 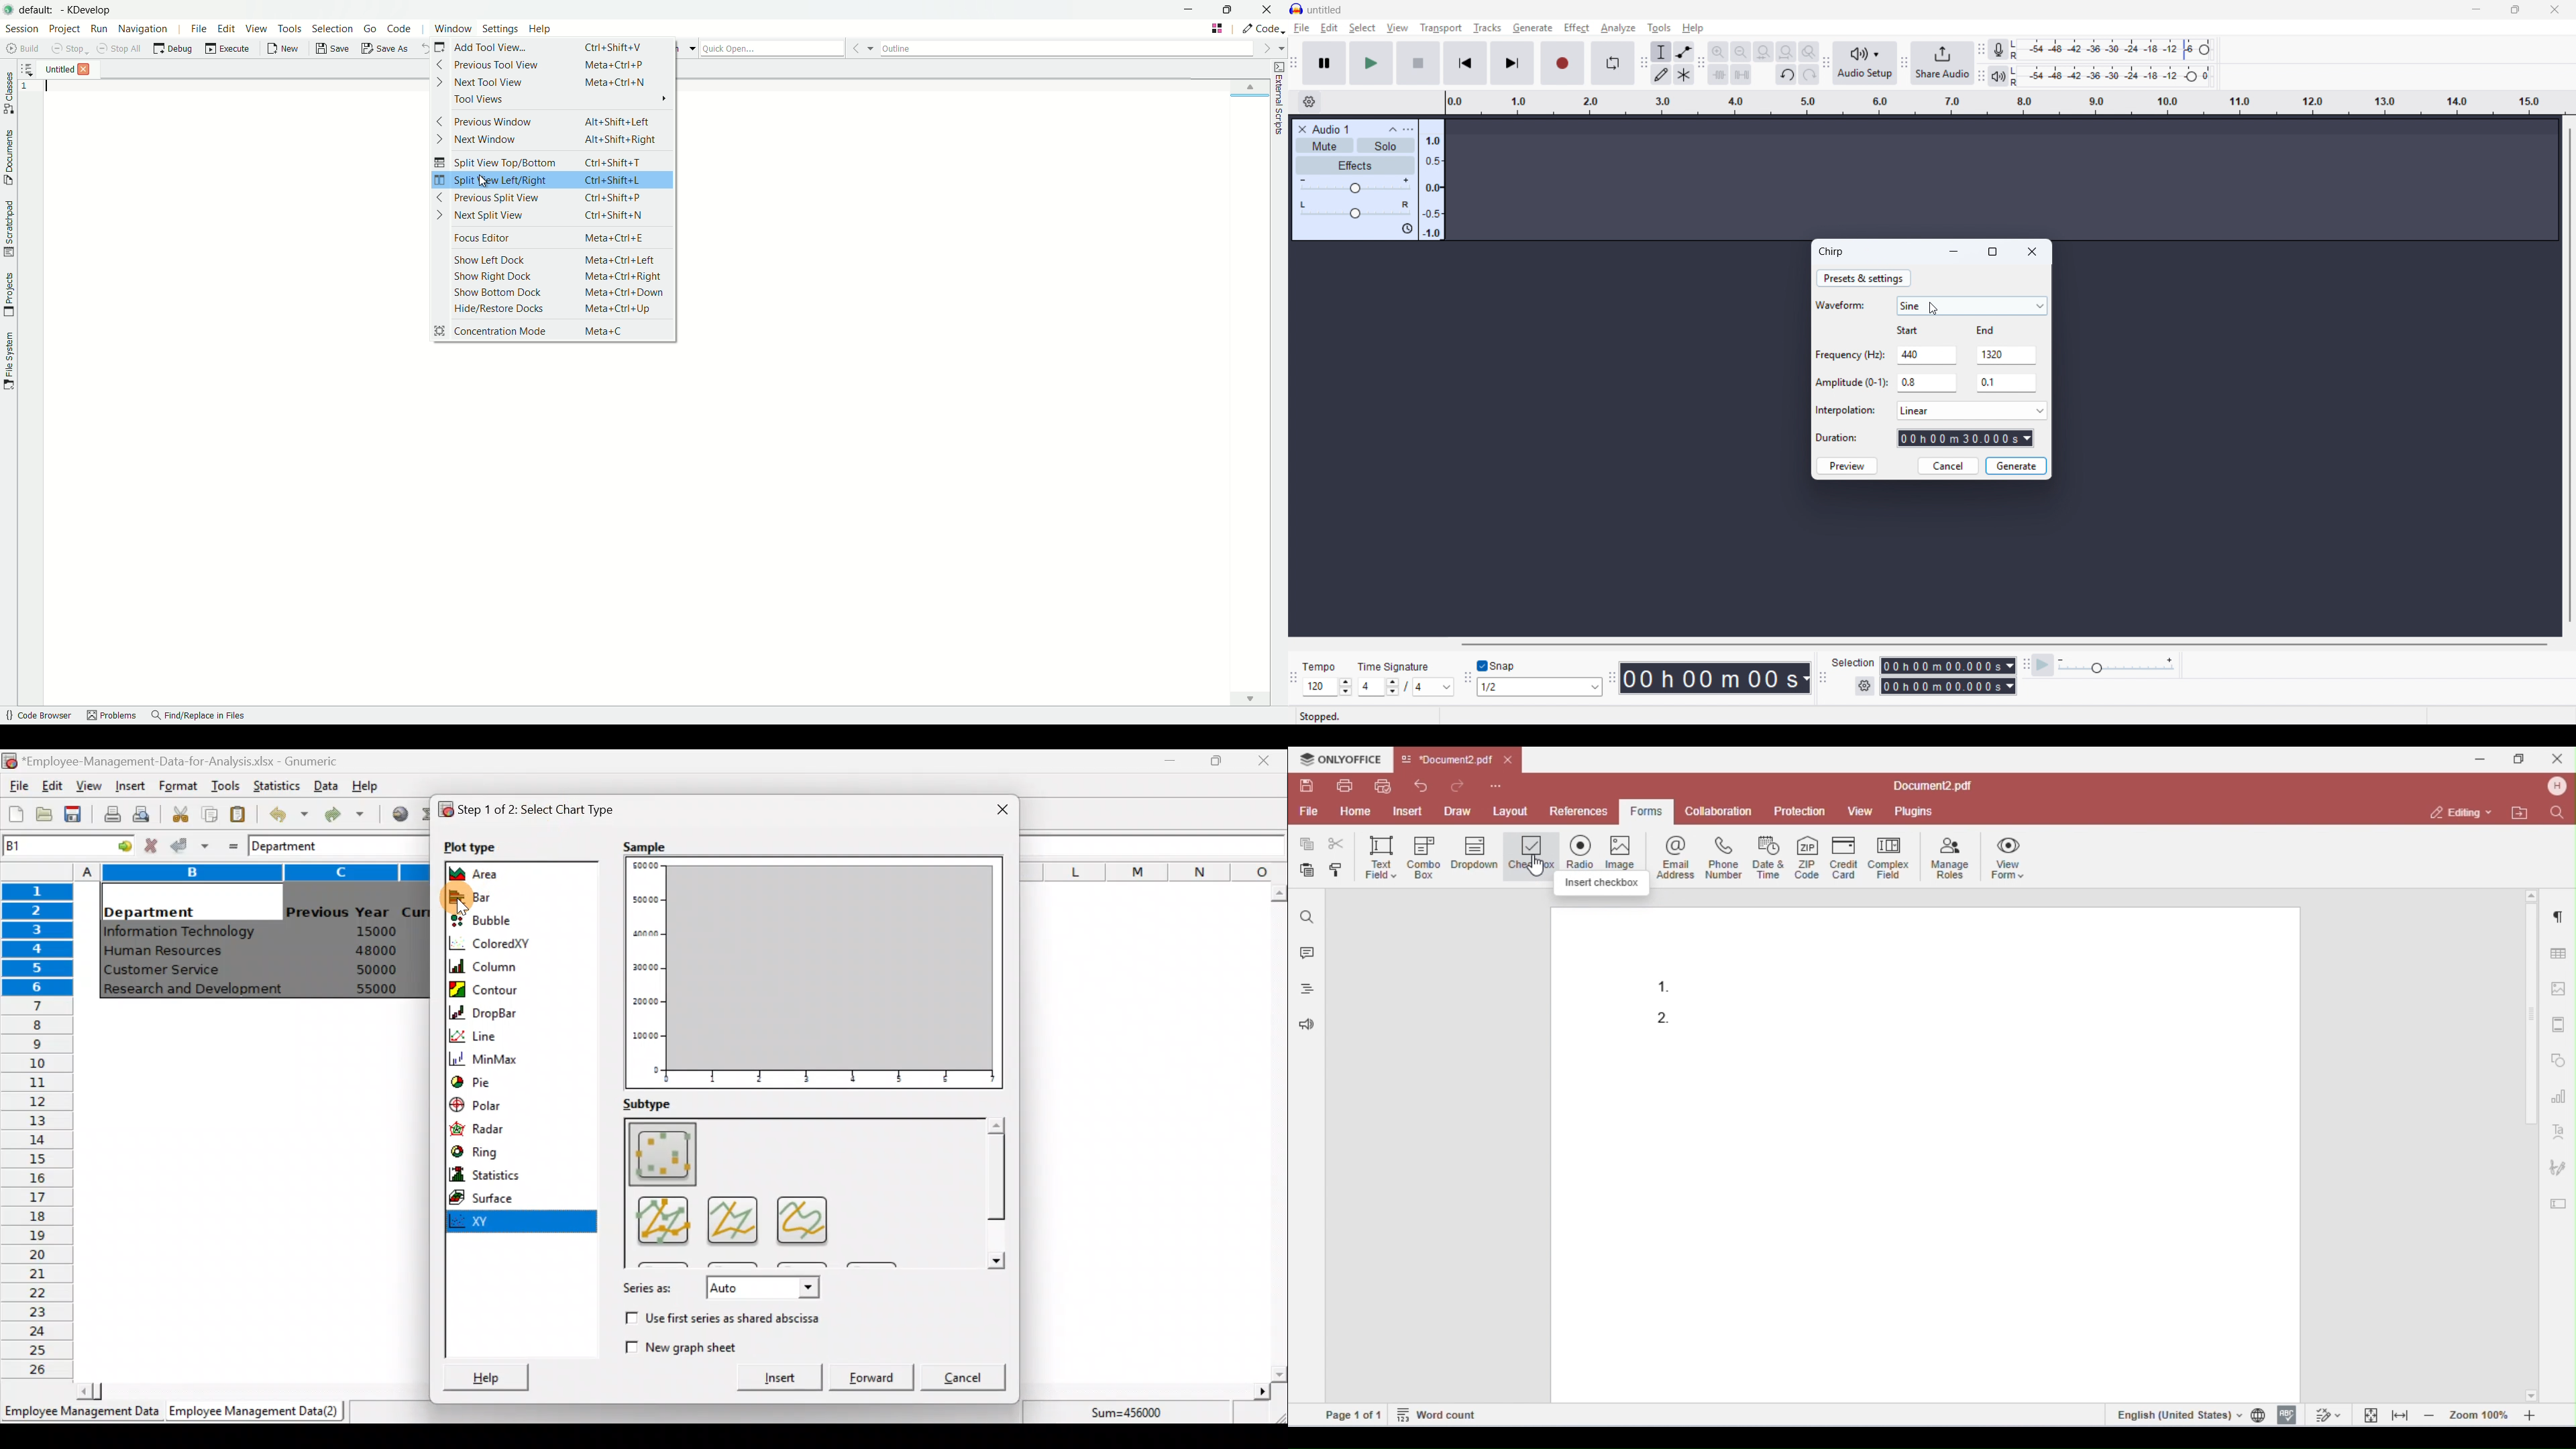 What do you see at coordinates (530, 1222) in the screenshot?
I see `XY` at bounding box center [530, 1222].